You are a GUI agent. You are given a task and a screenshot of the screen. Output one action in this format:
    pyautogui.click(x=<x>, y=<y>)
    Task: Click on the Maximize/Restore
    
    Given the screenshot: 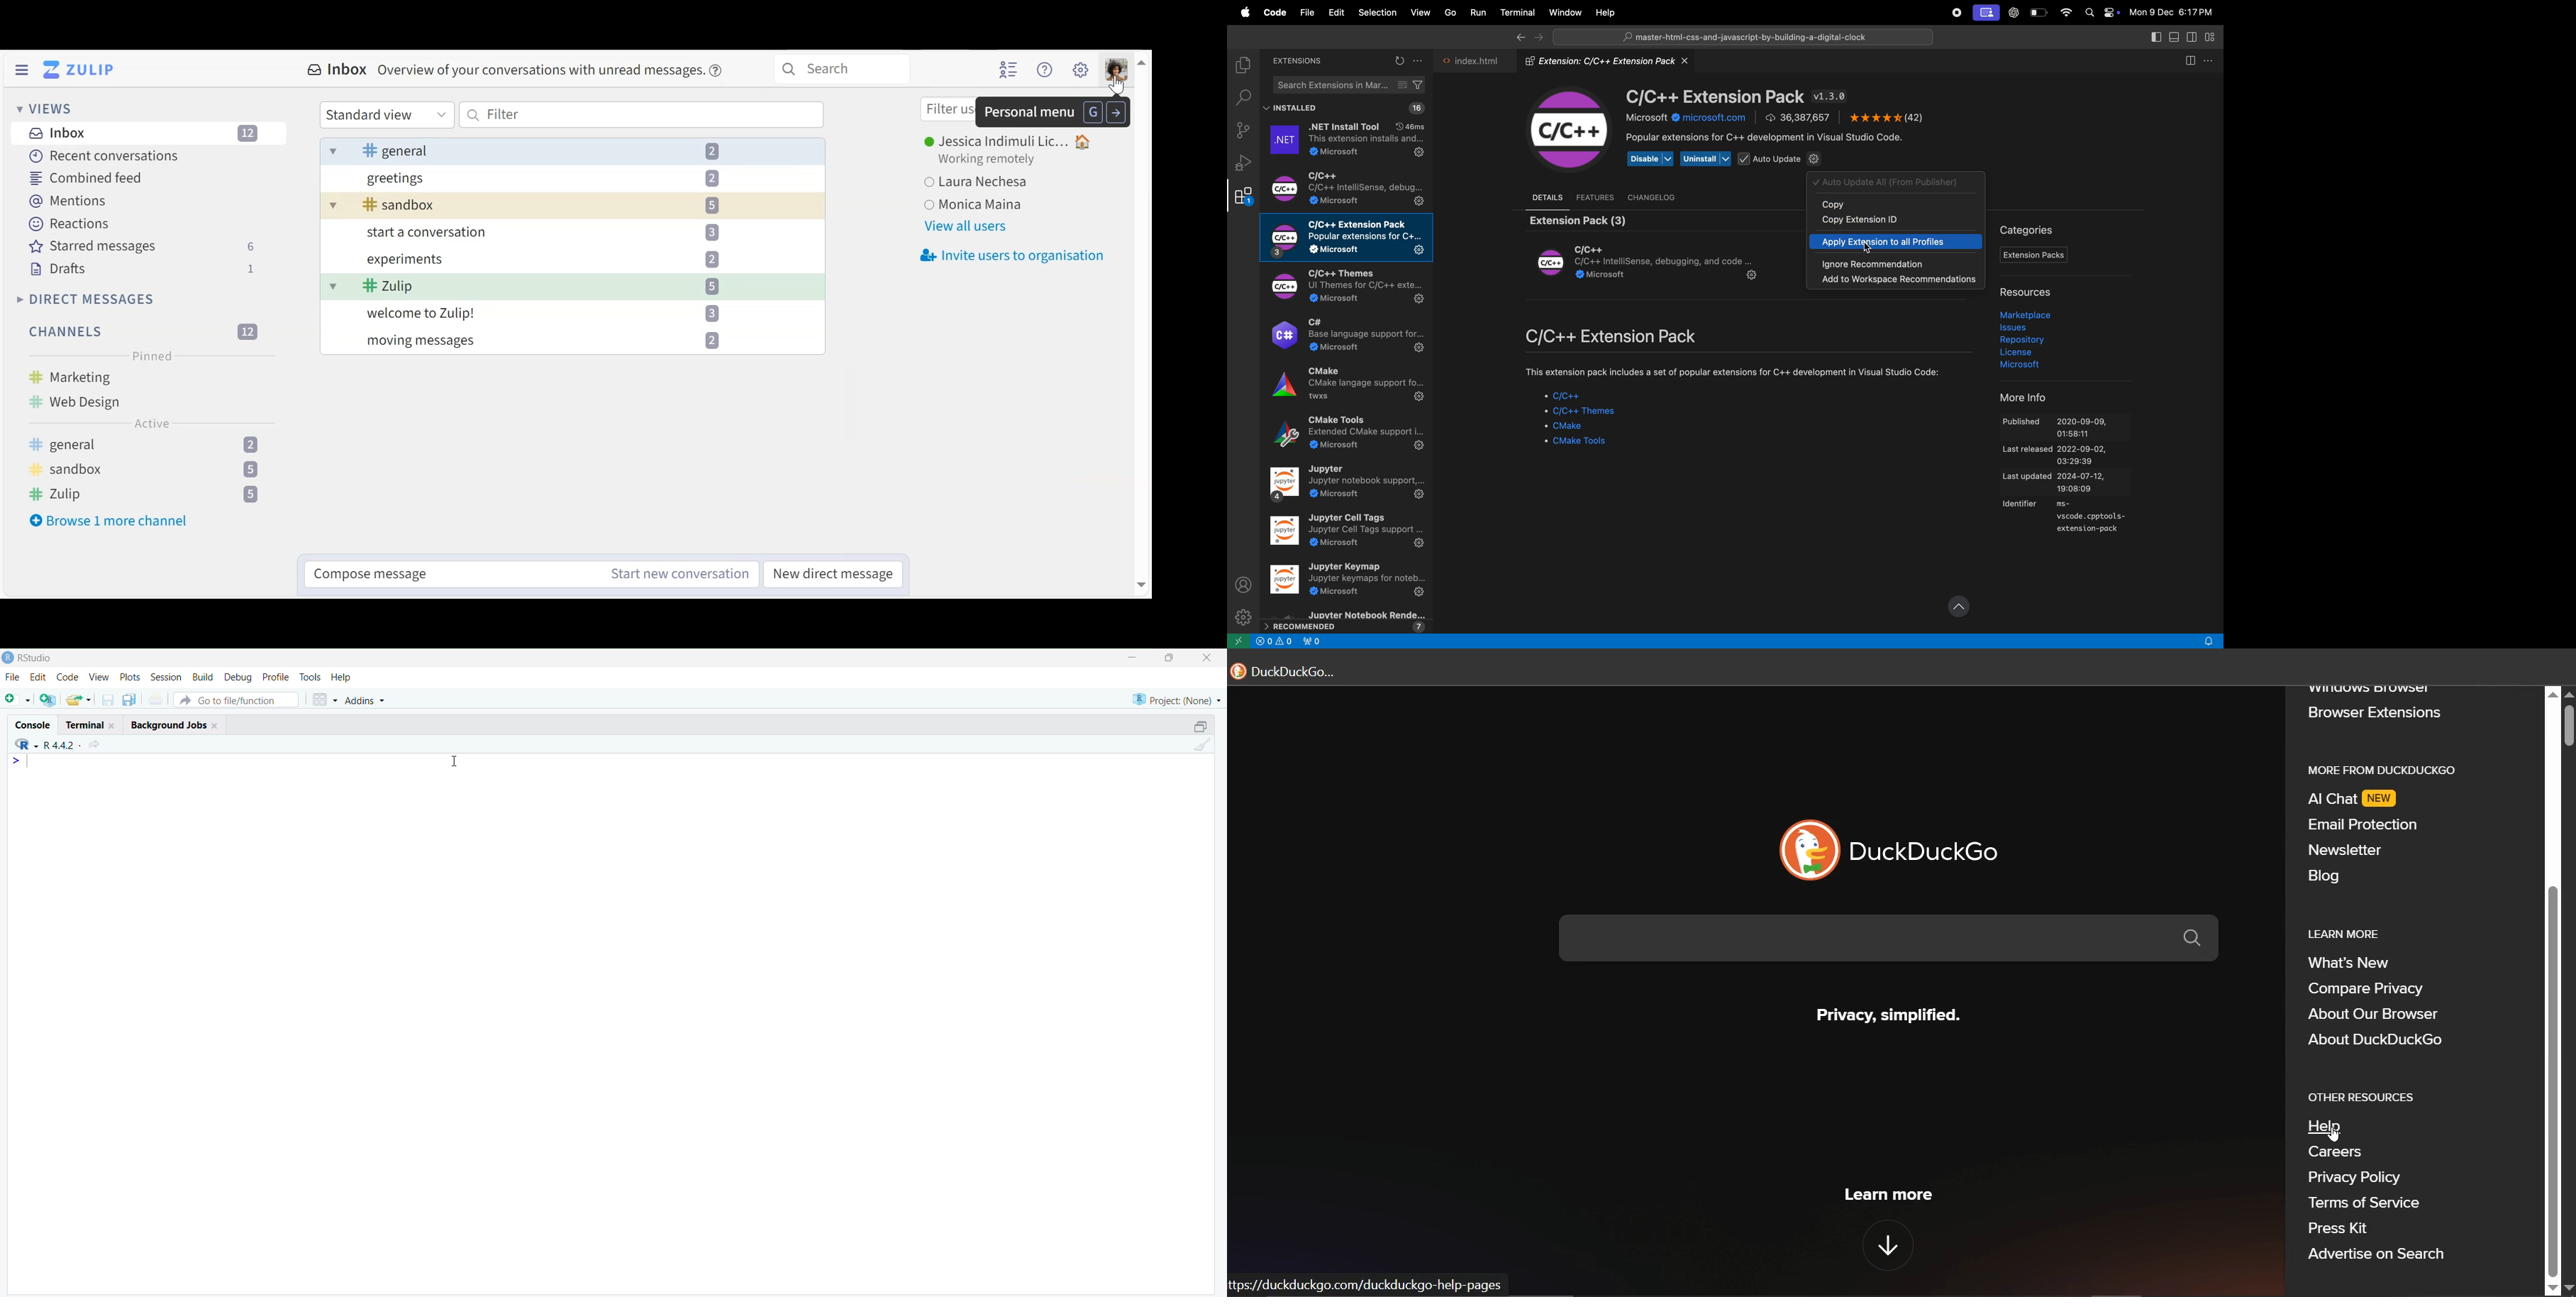 What is the action you would take?
    pyautogui.click(x=1201, y=725)
    